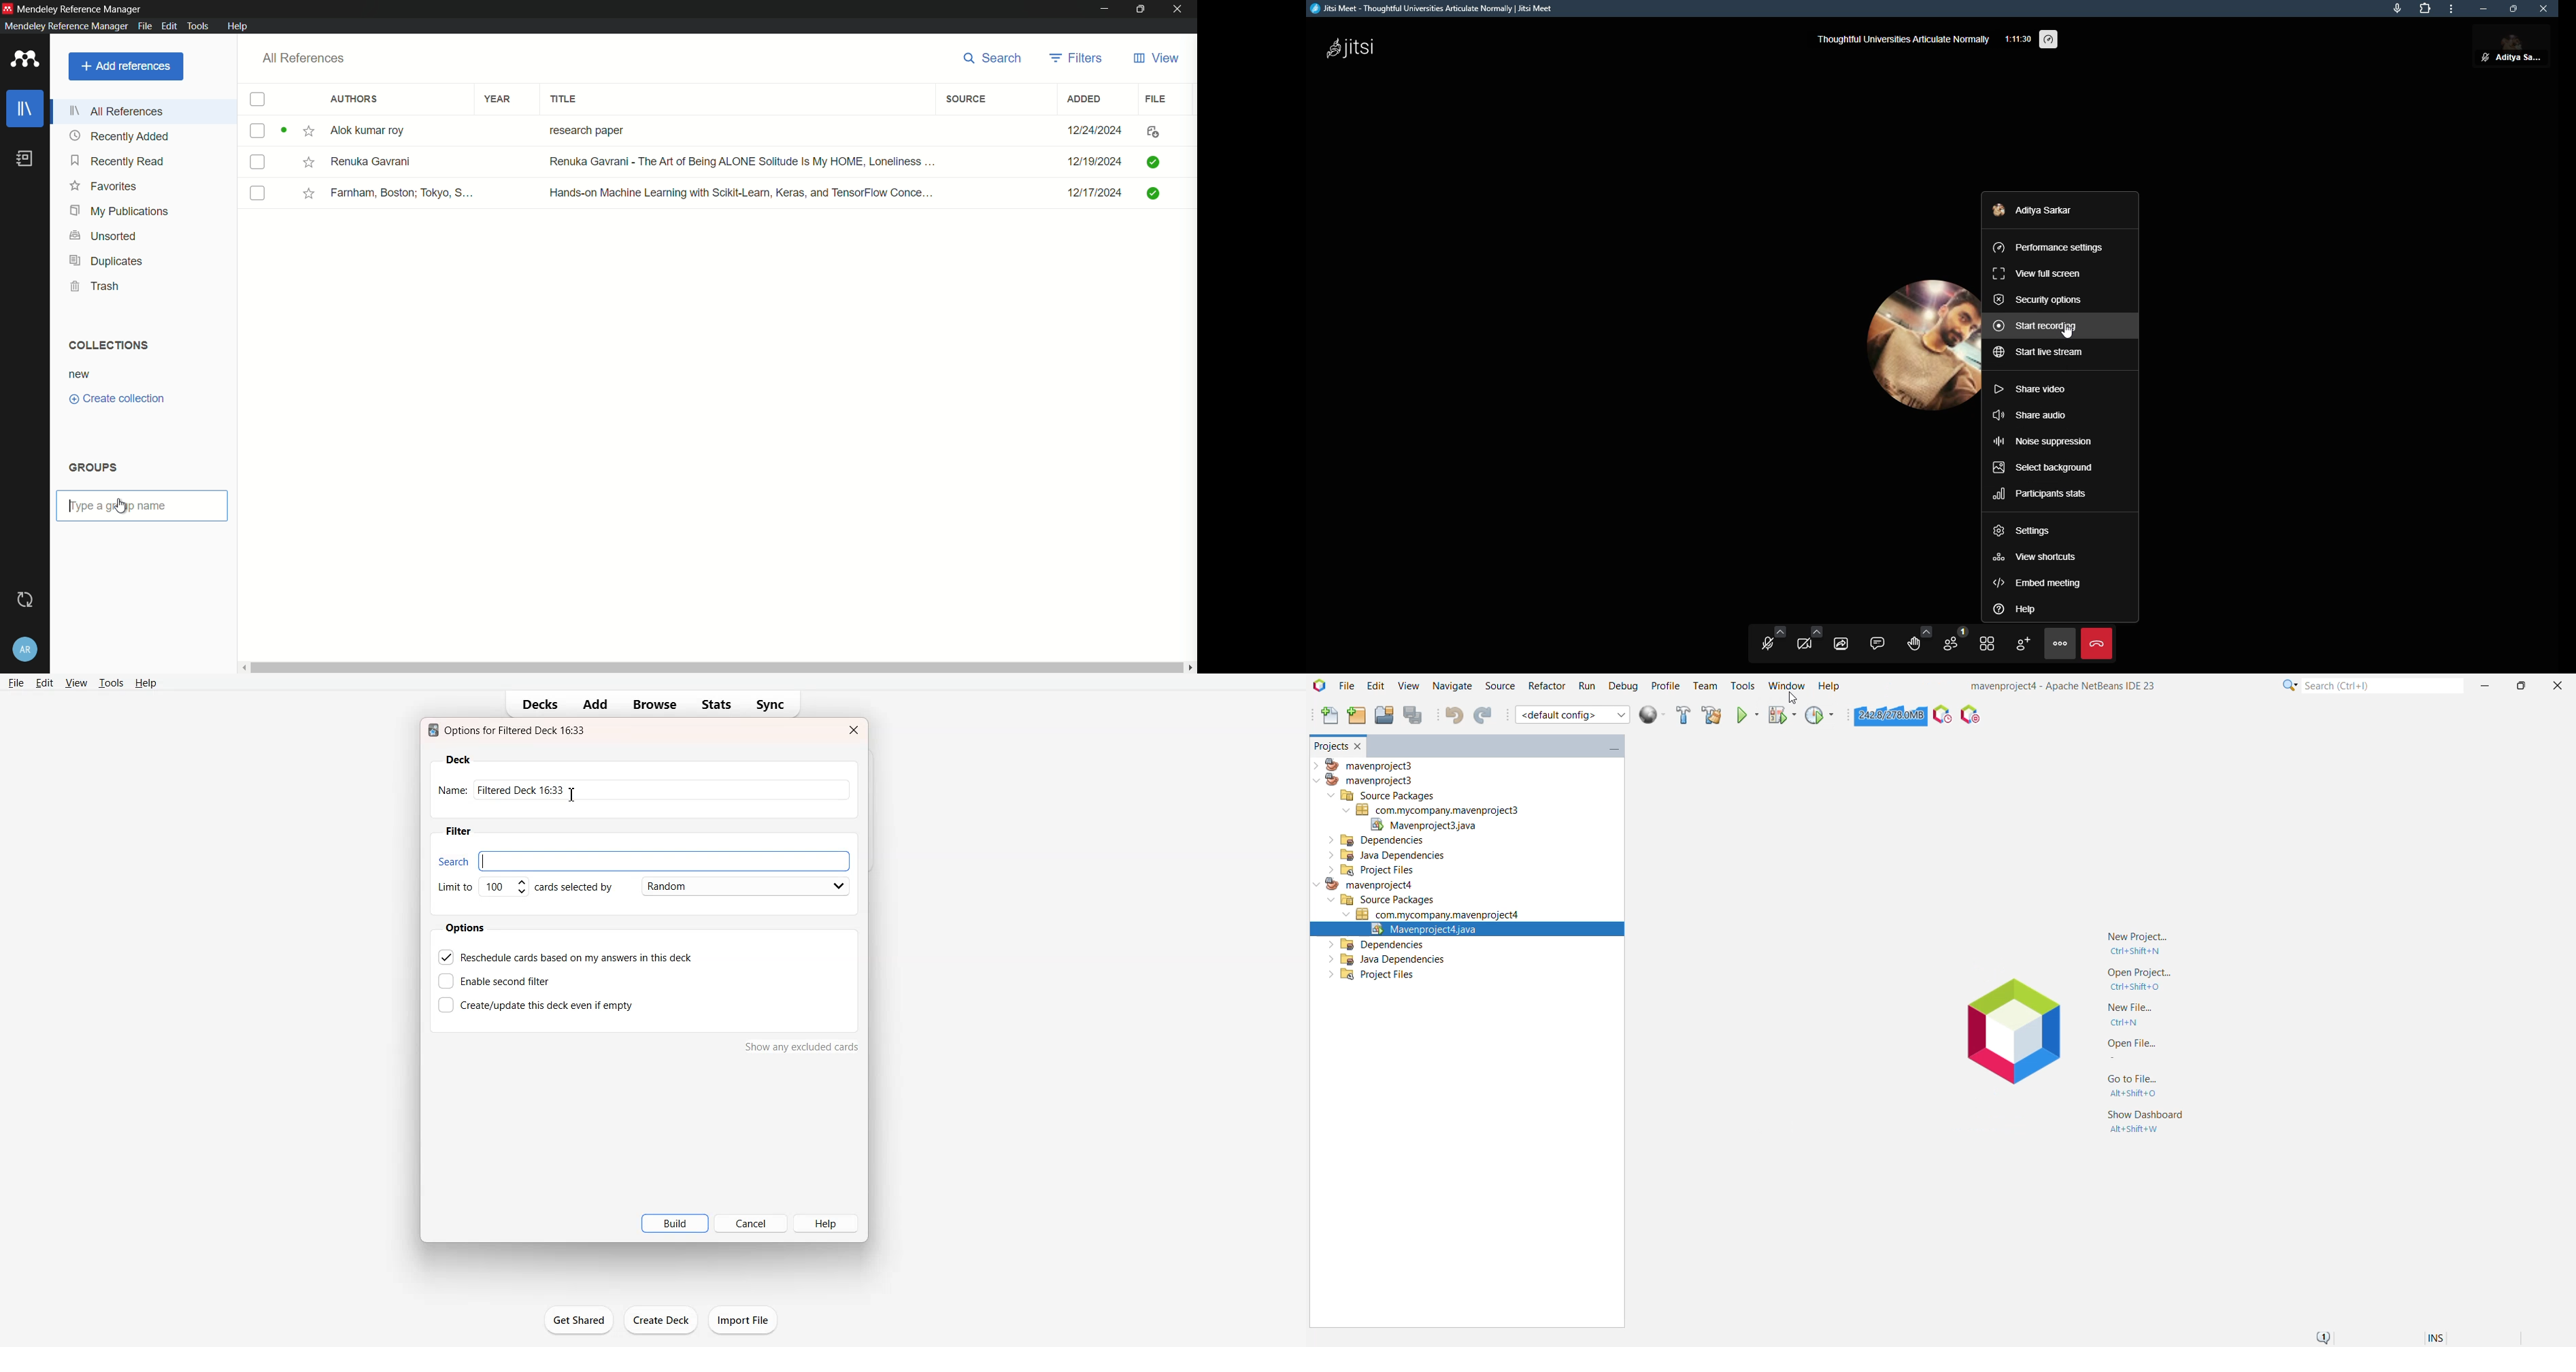  I want to click on Mavenproject.java, so click(1467, 929).